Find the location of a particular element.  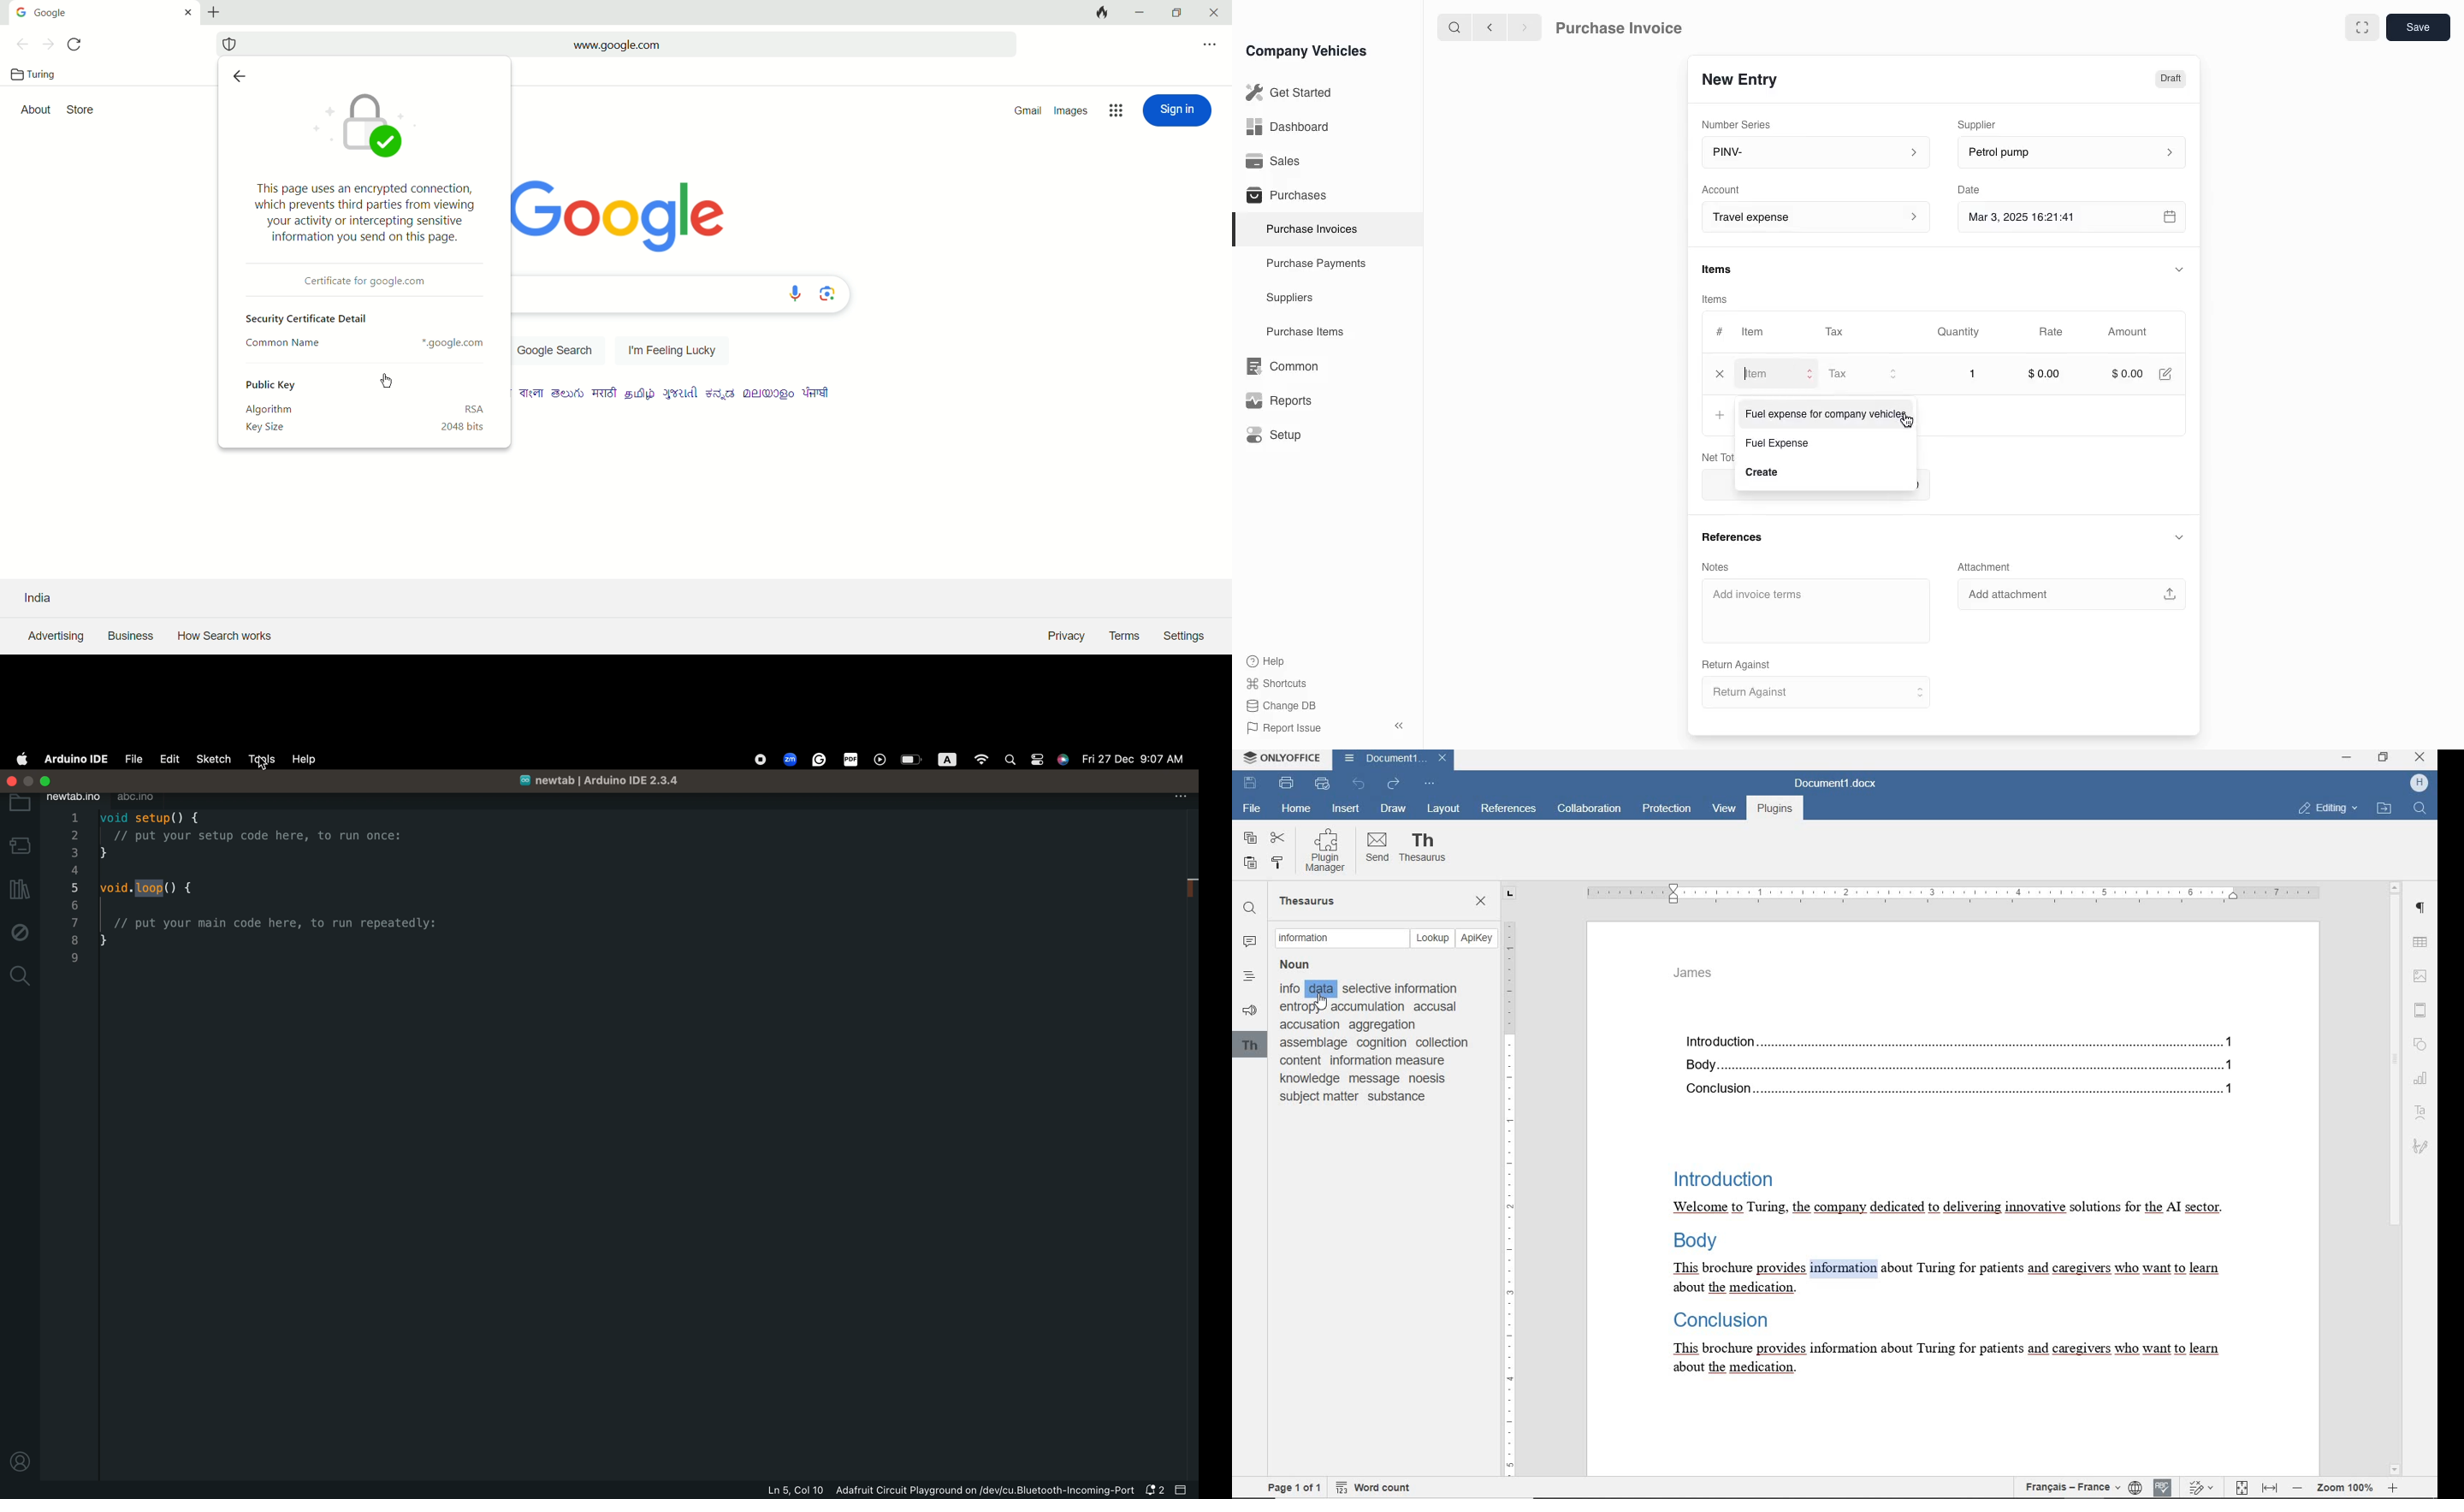

PAGE 1 OF 1 is located at coordinates (1294, 1488).